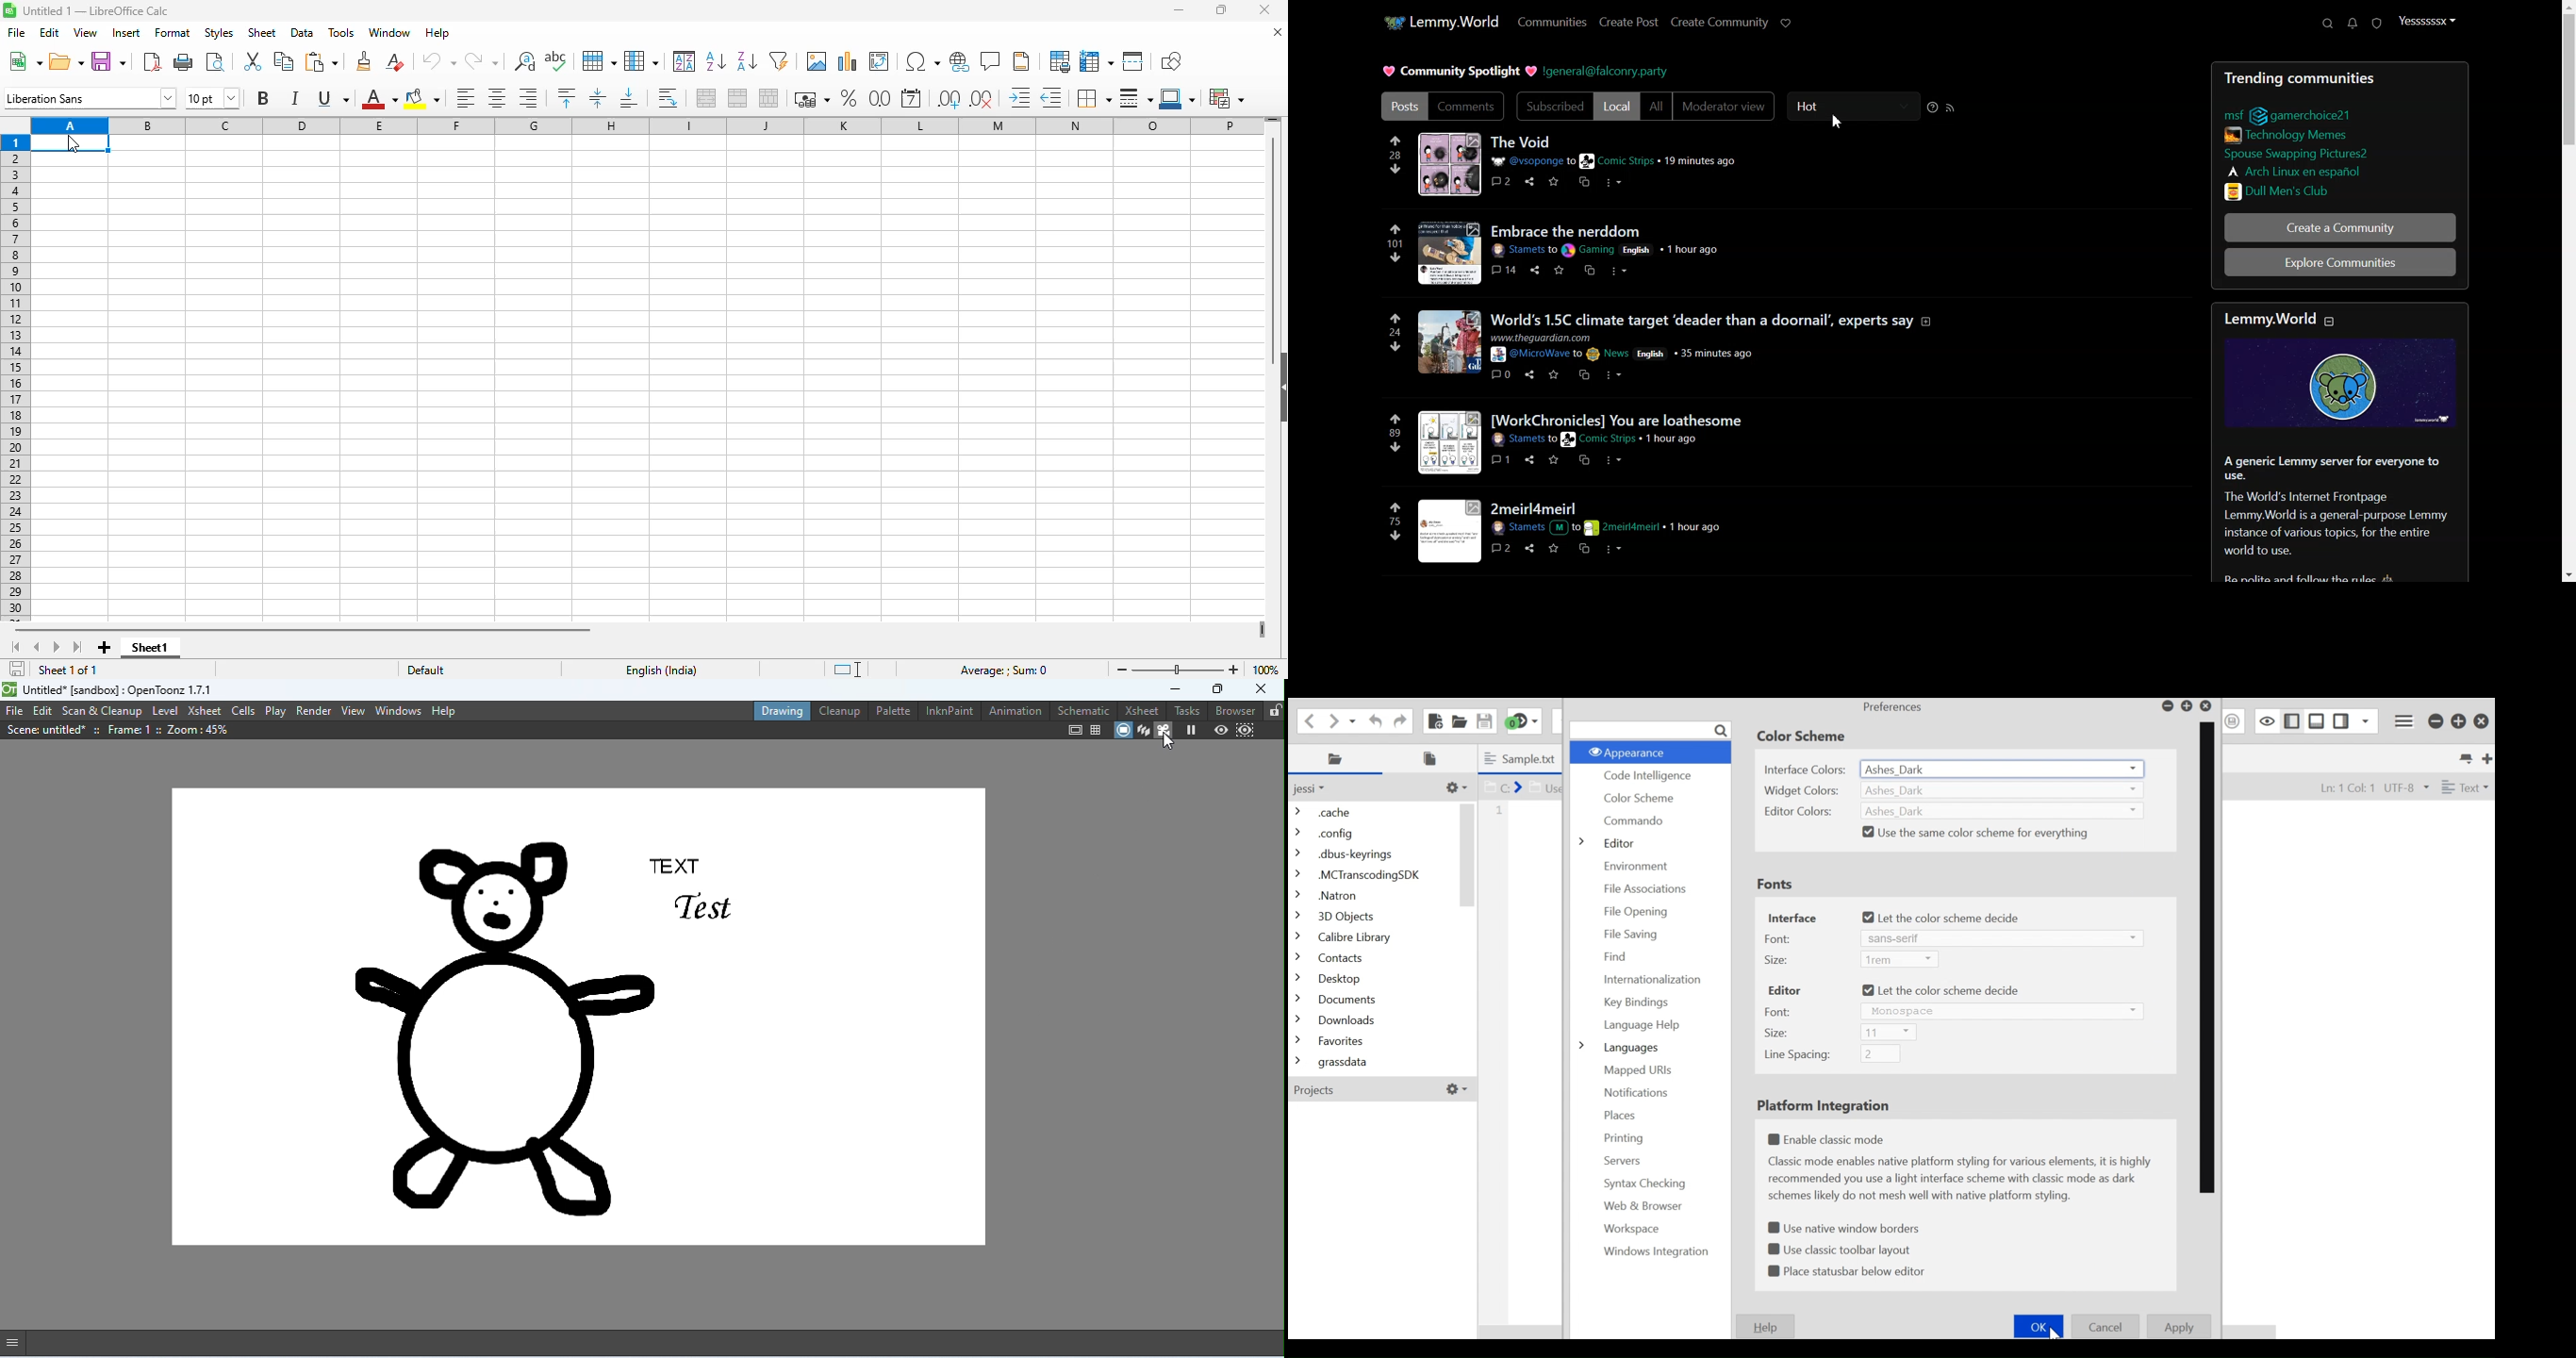 Image resolution: width=2576 pixels, height=1372 pixels. What do you see at coordinates (1316, 788) in the screenshot?
I see `Parent Folder` at bounding box center [1316, 788].